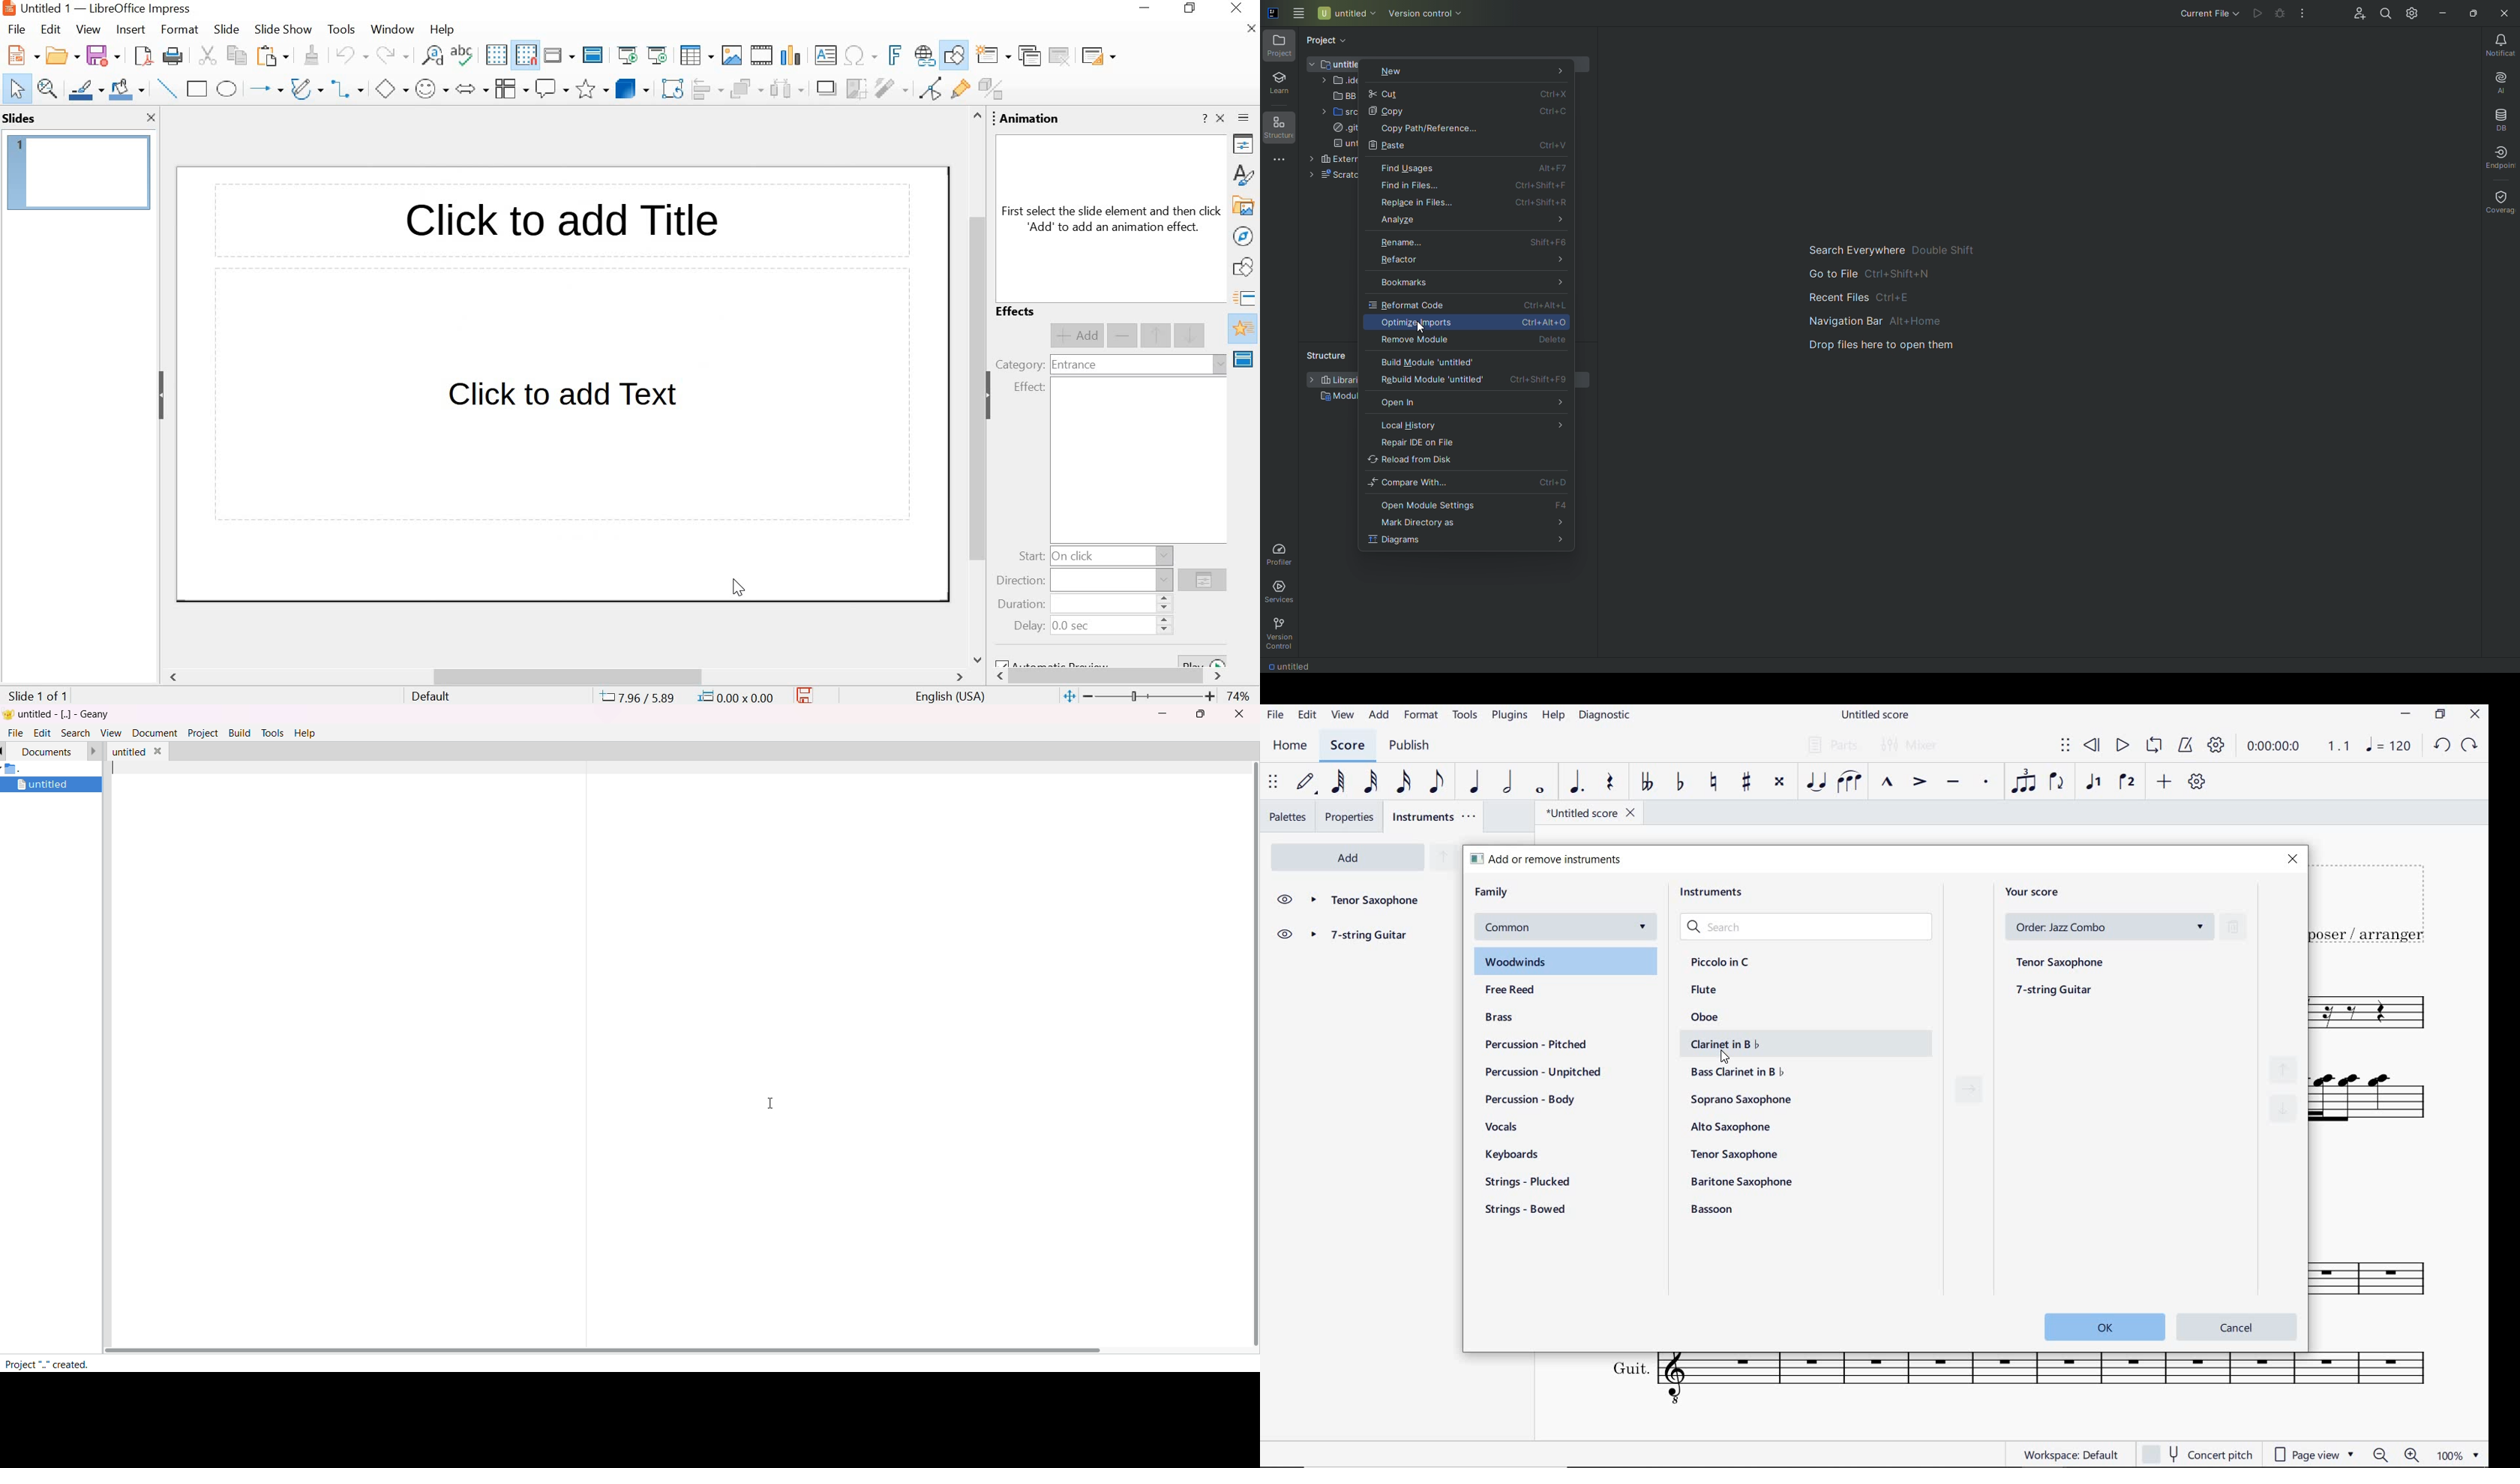  I want to click on stars and banners, so click(592, 90).